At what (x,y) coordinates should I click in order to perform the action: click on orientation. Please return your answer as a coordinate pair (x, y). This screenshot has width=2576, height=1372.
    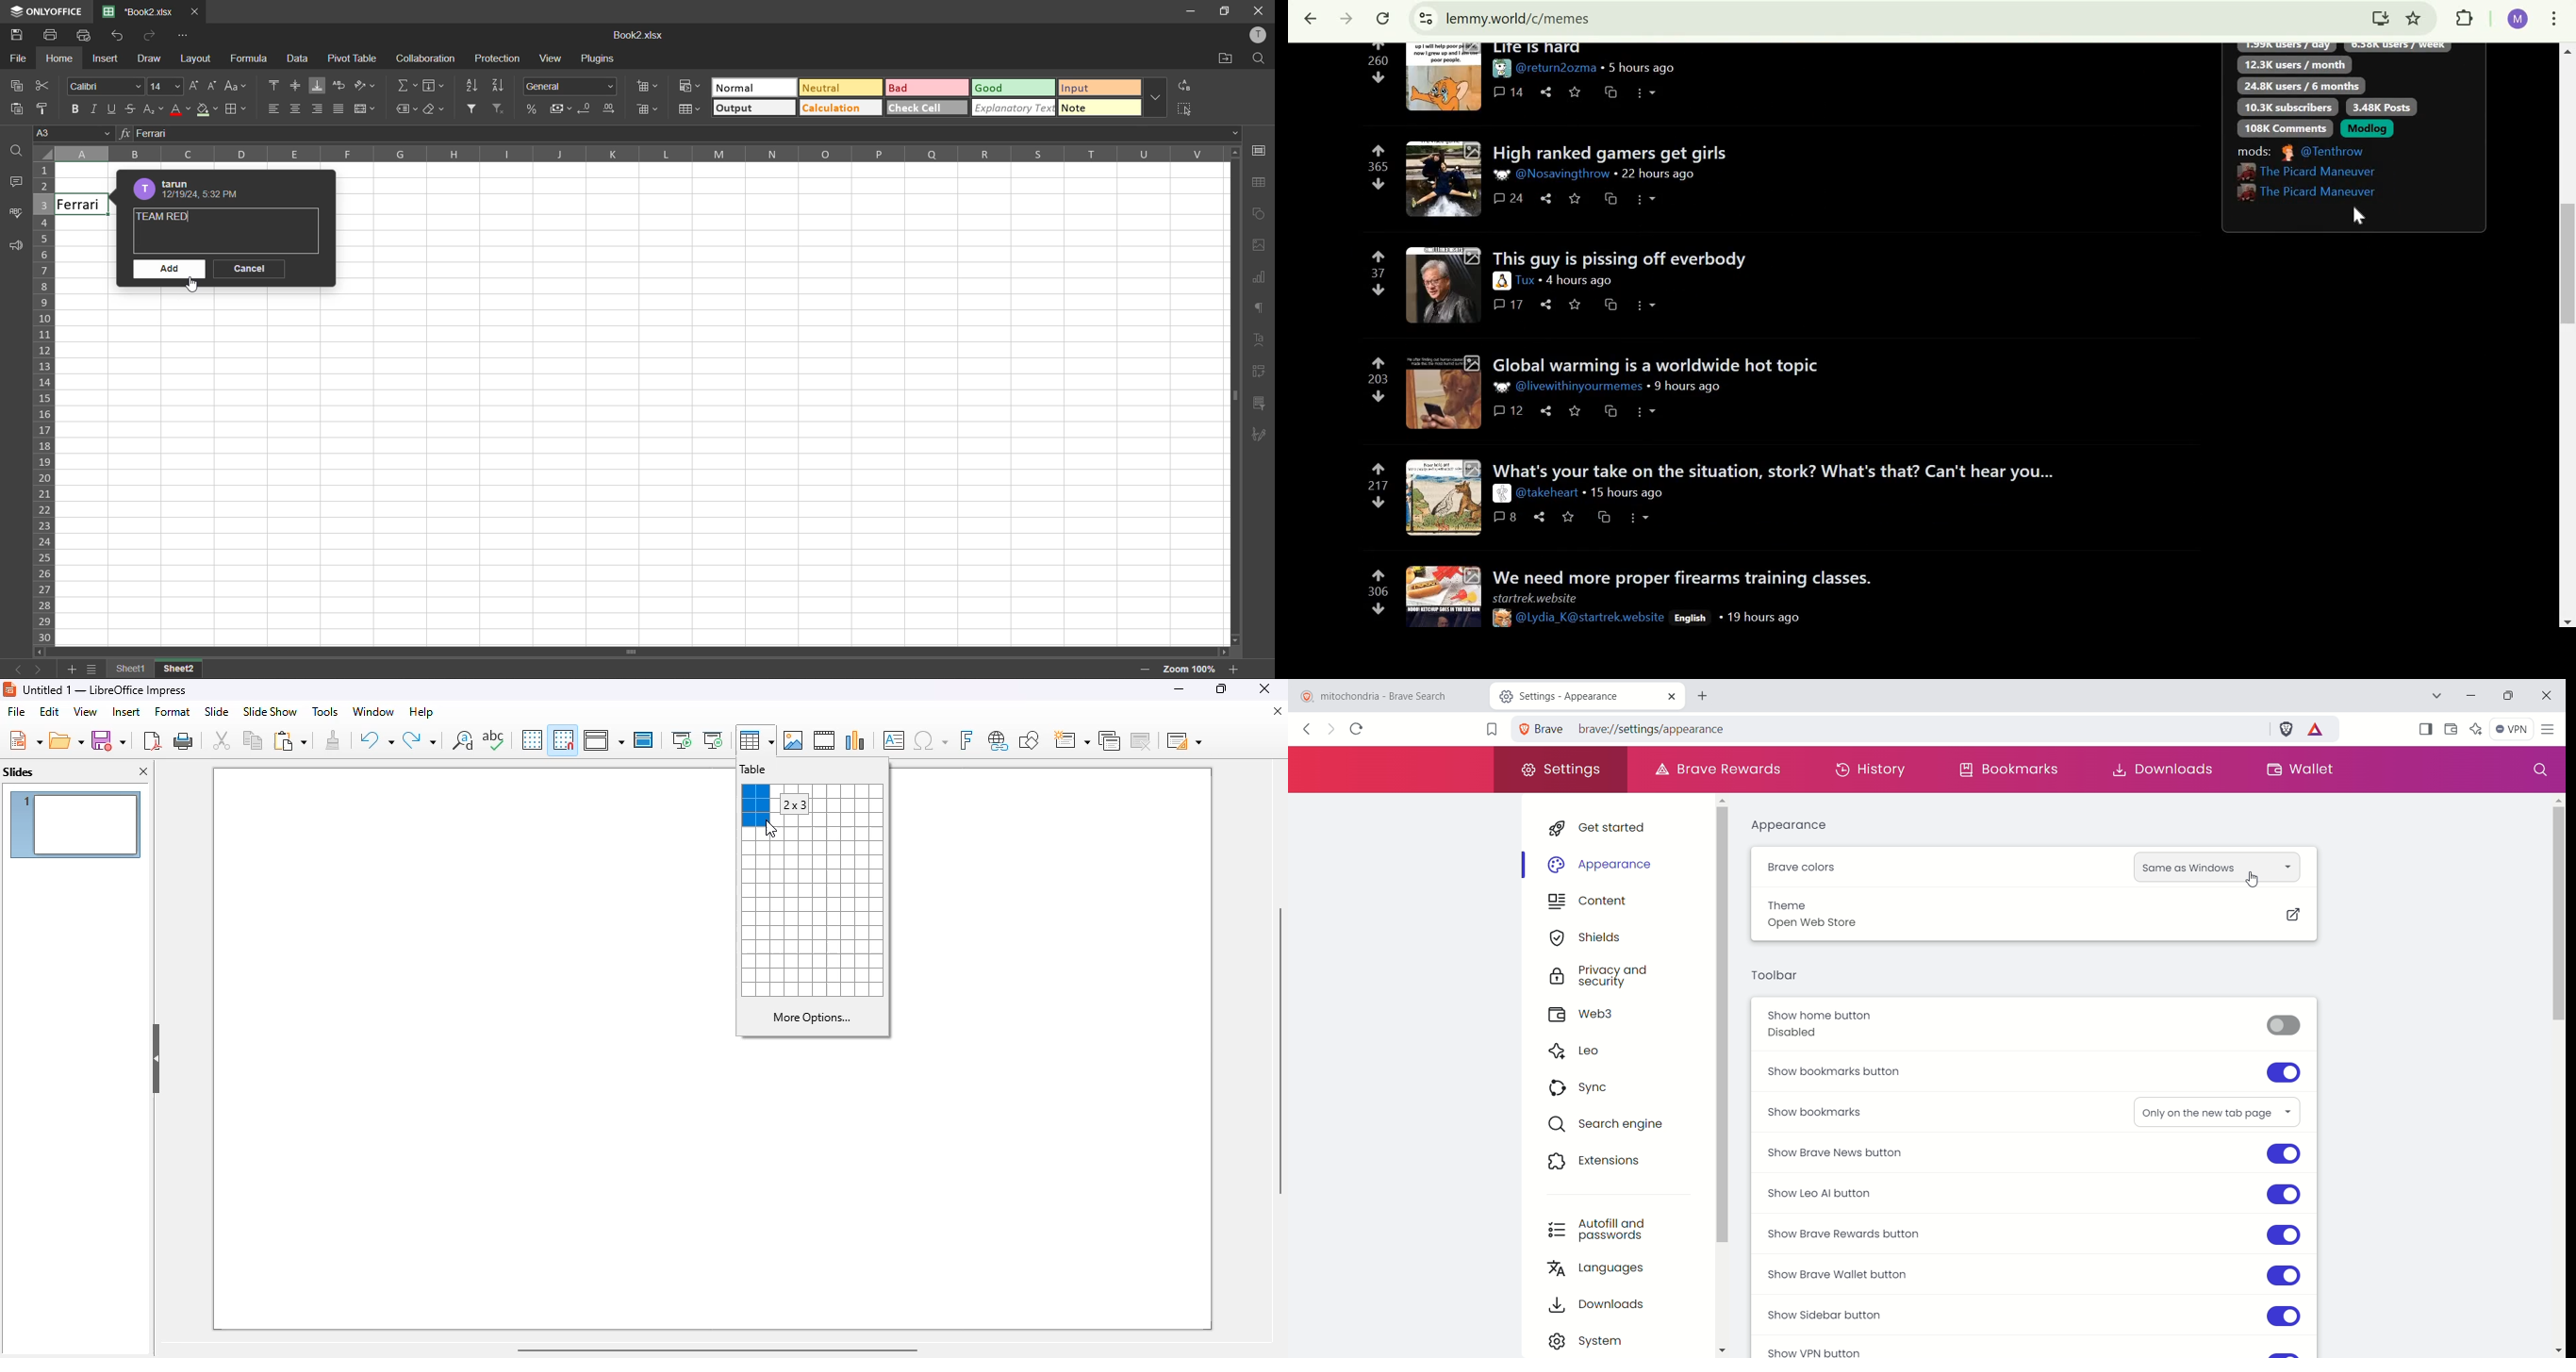
    Looking at the image, I should click on (366, 86).